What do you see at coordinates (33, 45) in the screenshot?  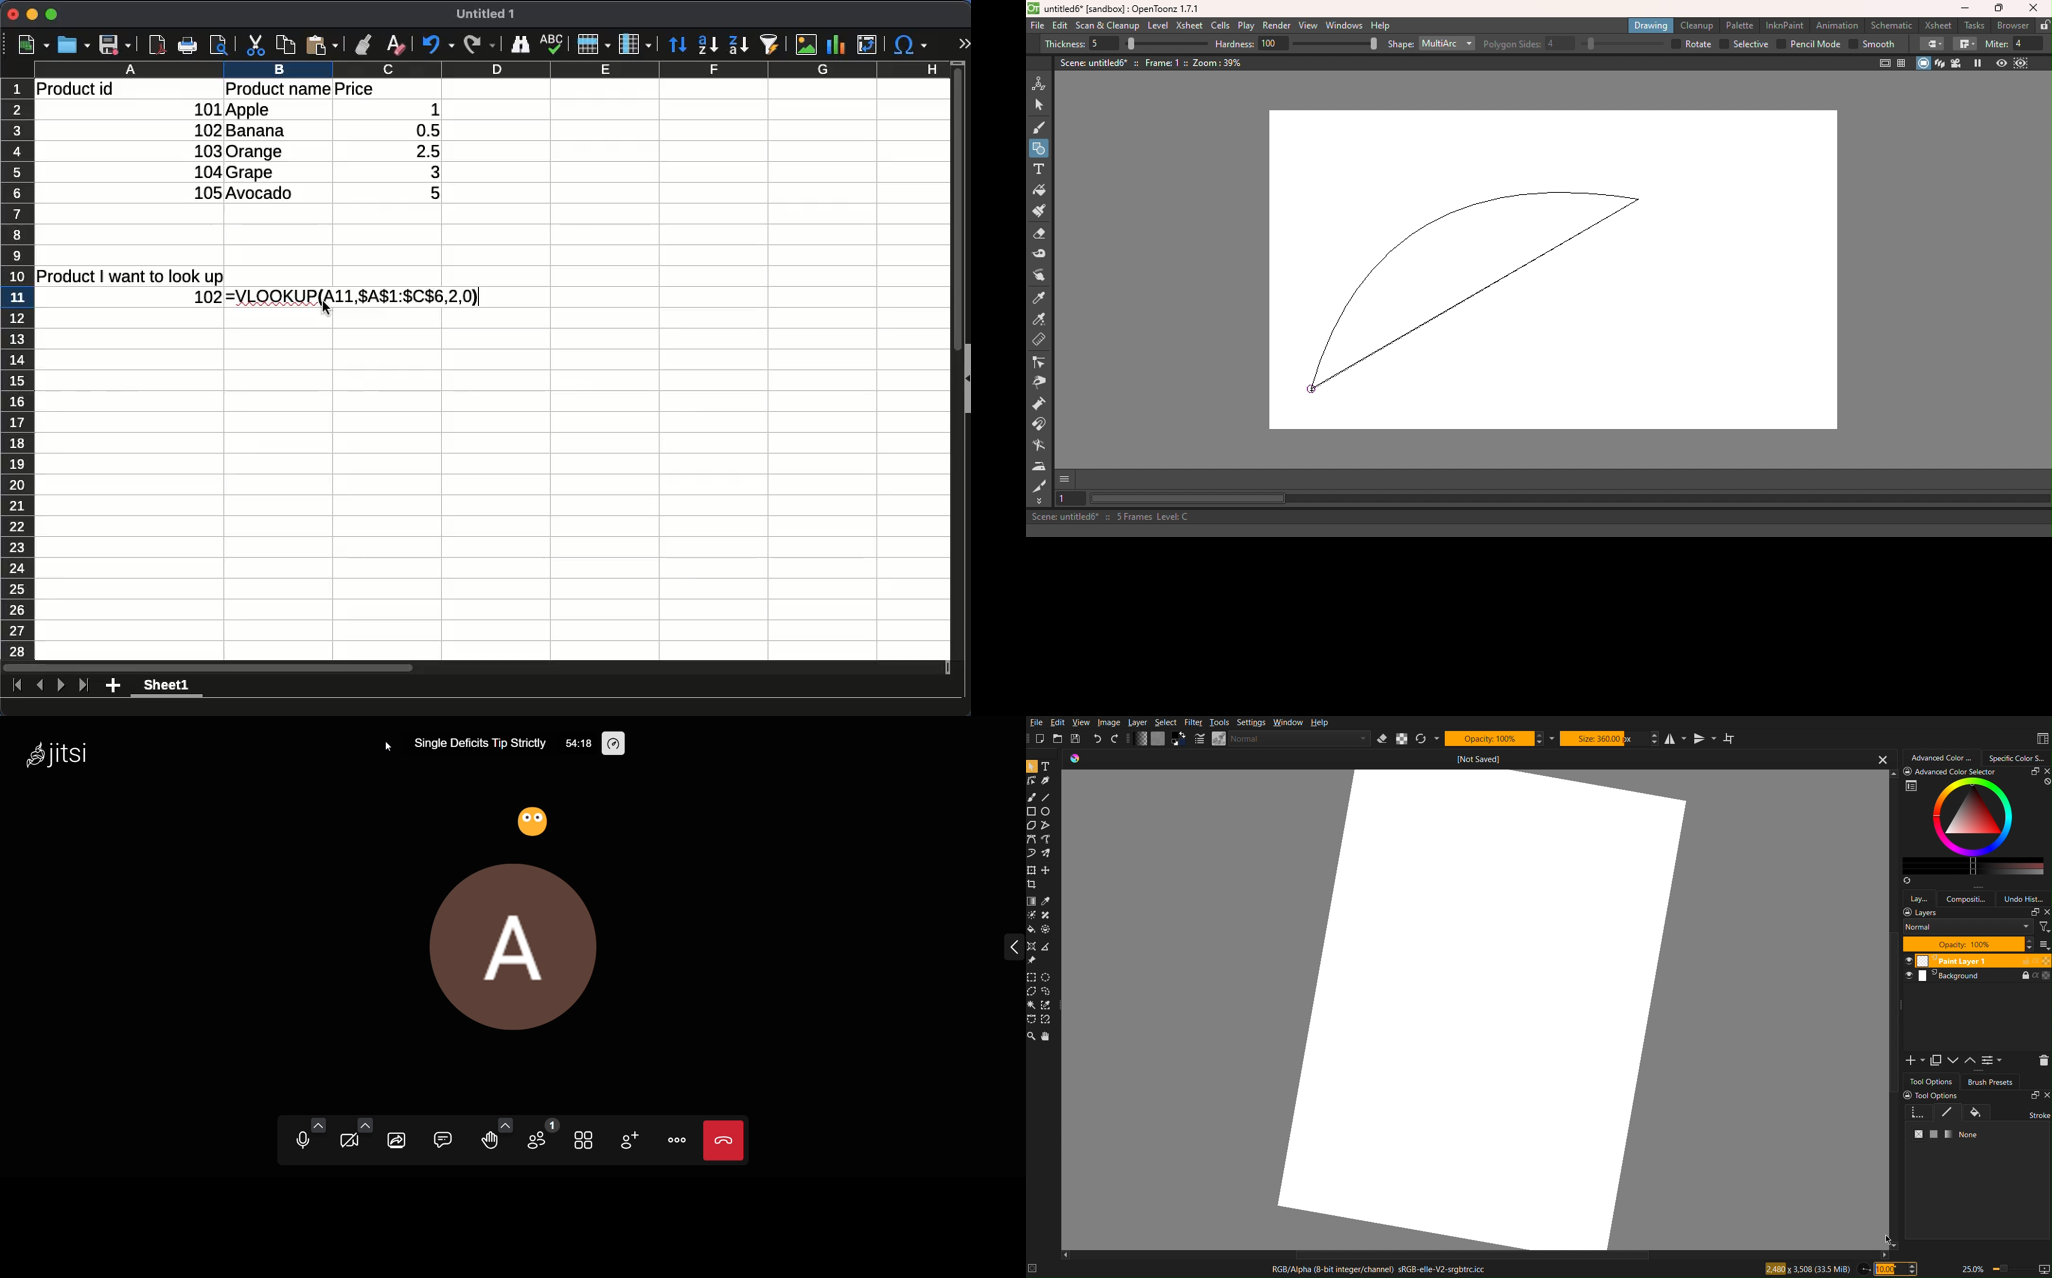 I see `new` at bounding box center [33, 45].